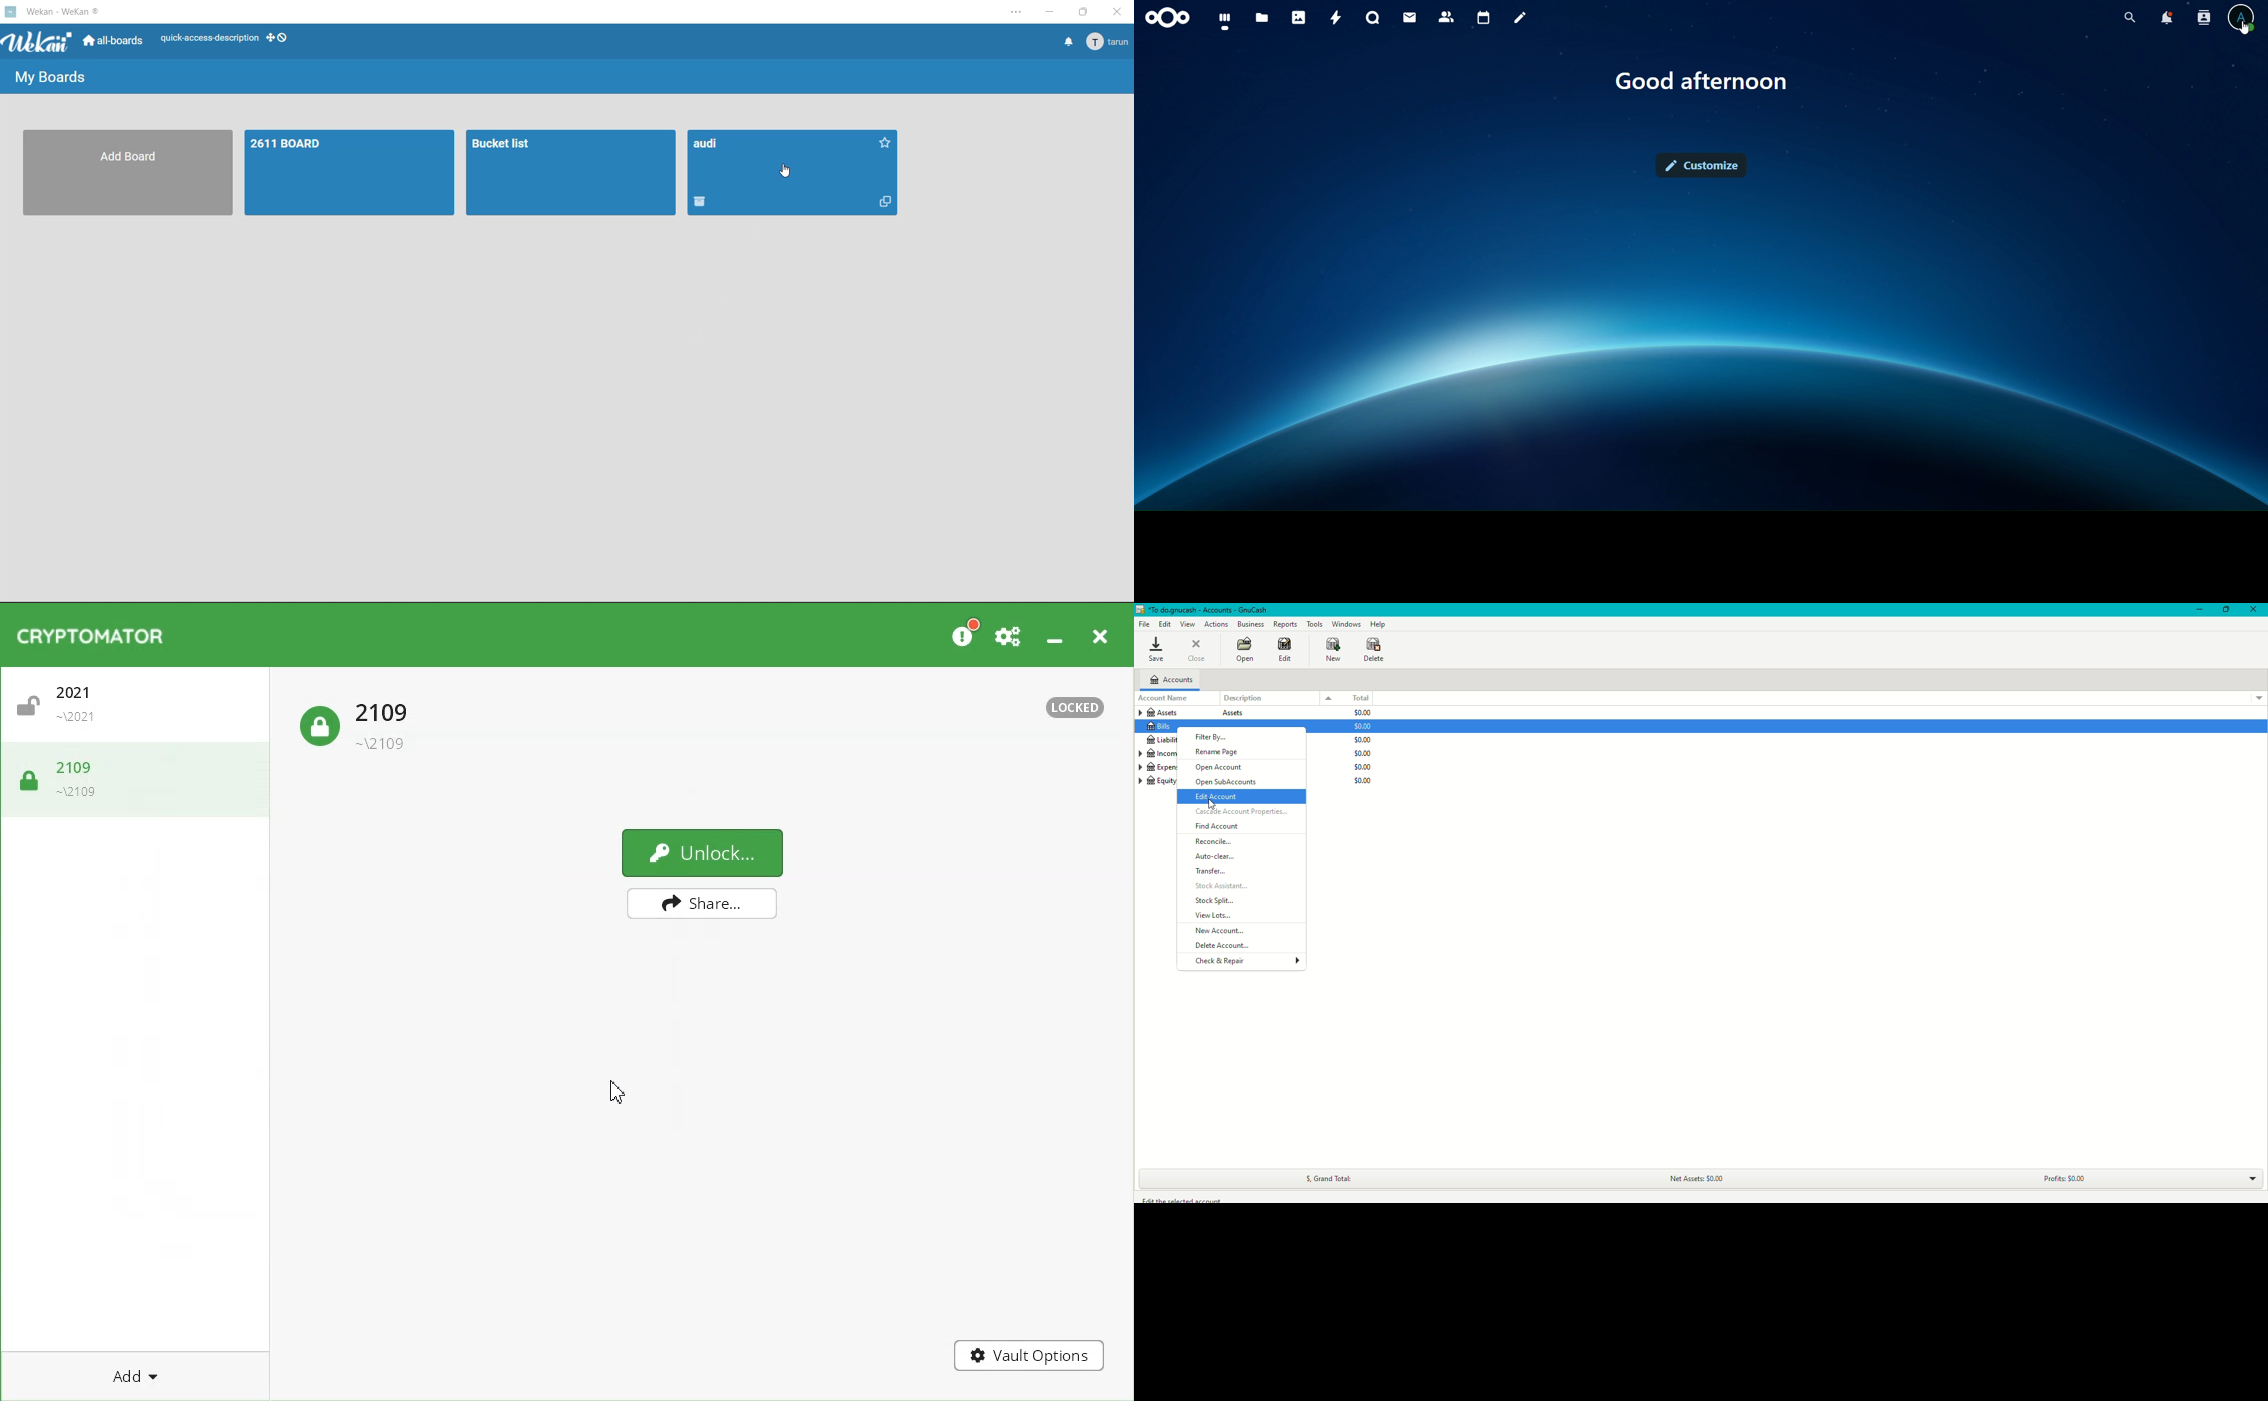 Image resolution: width=2268 pixels, height=1428 pixels. Describe the element at coordinates (2130, 18) in the screenshot. I see `search` at that location.